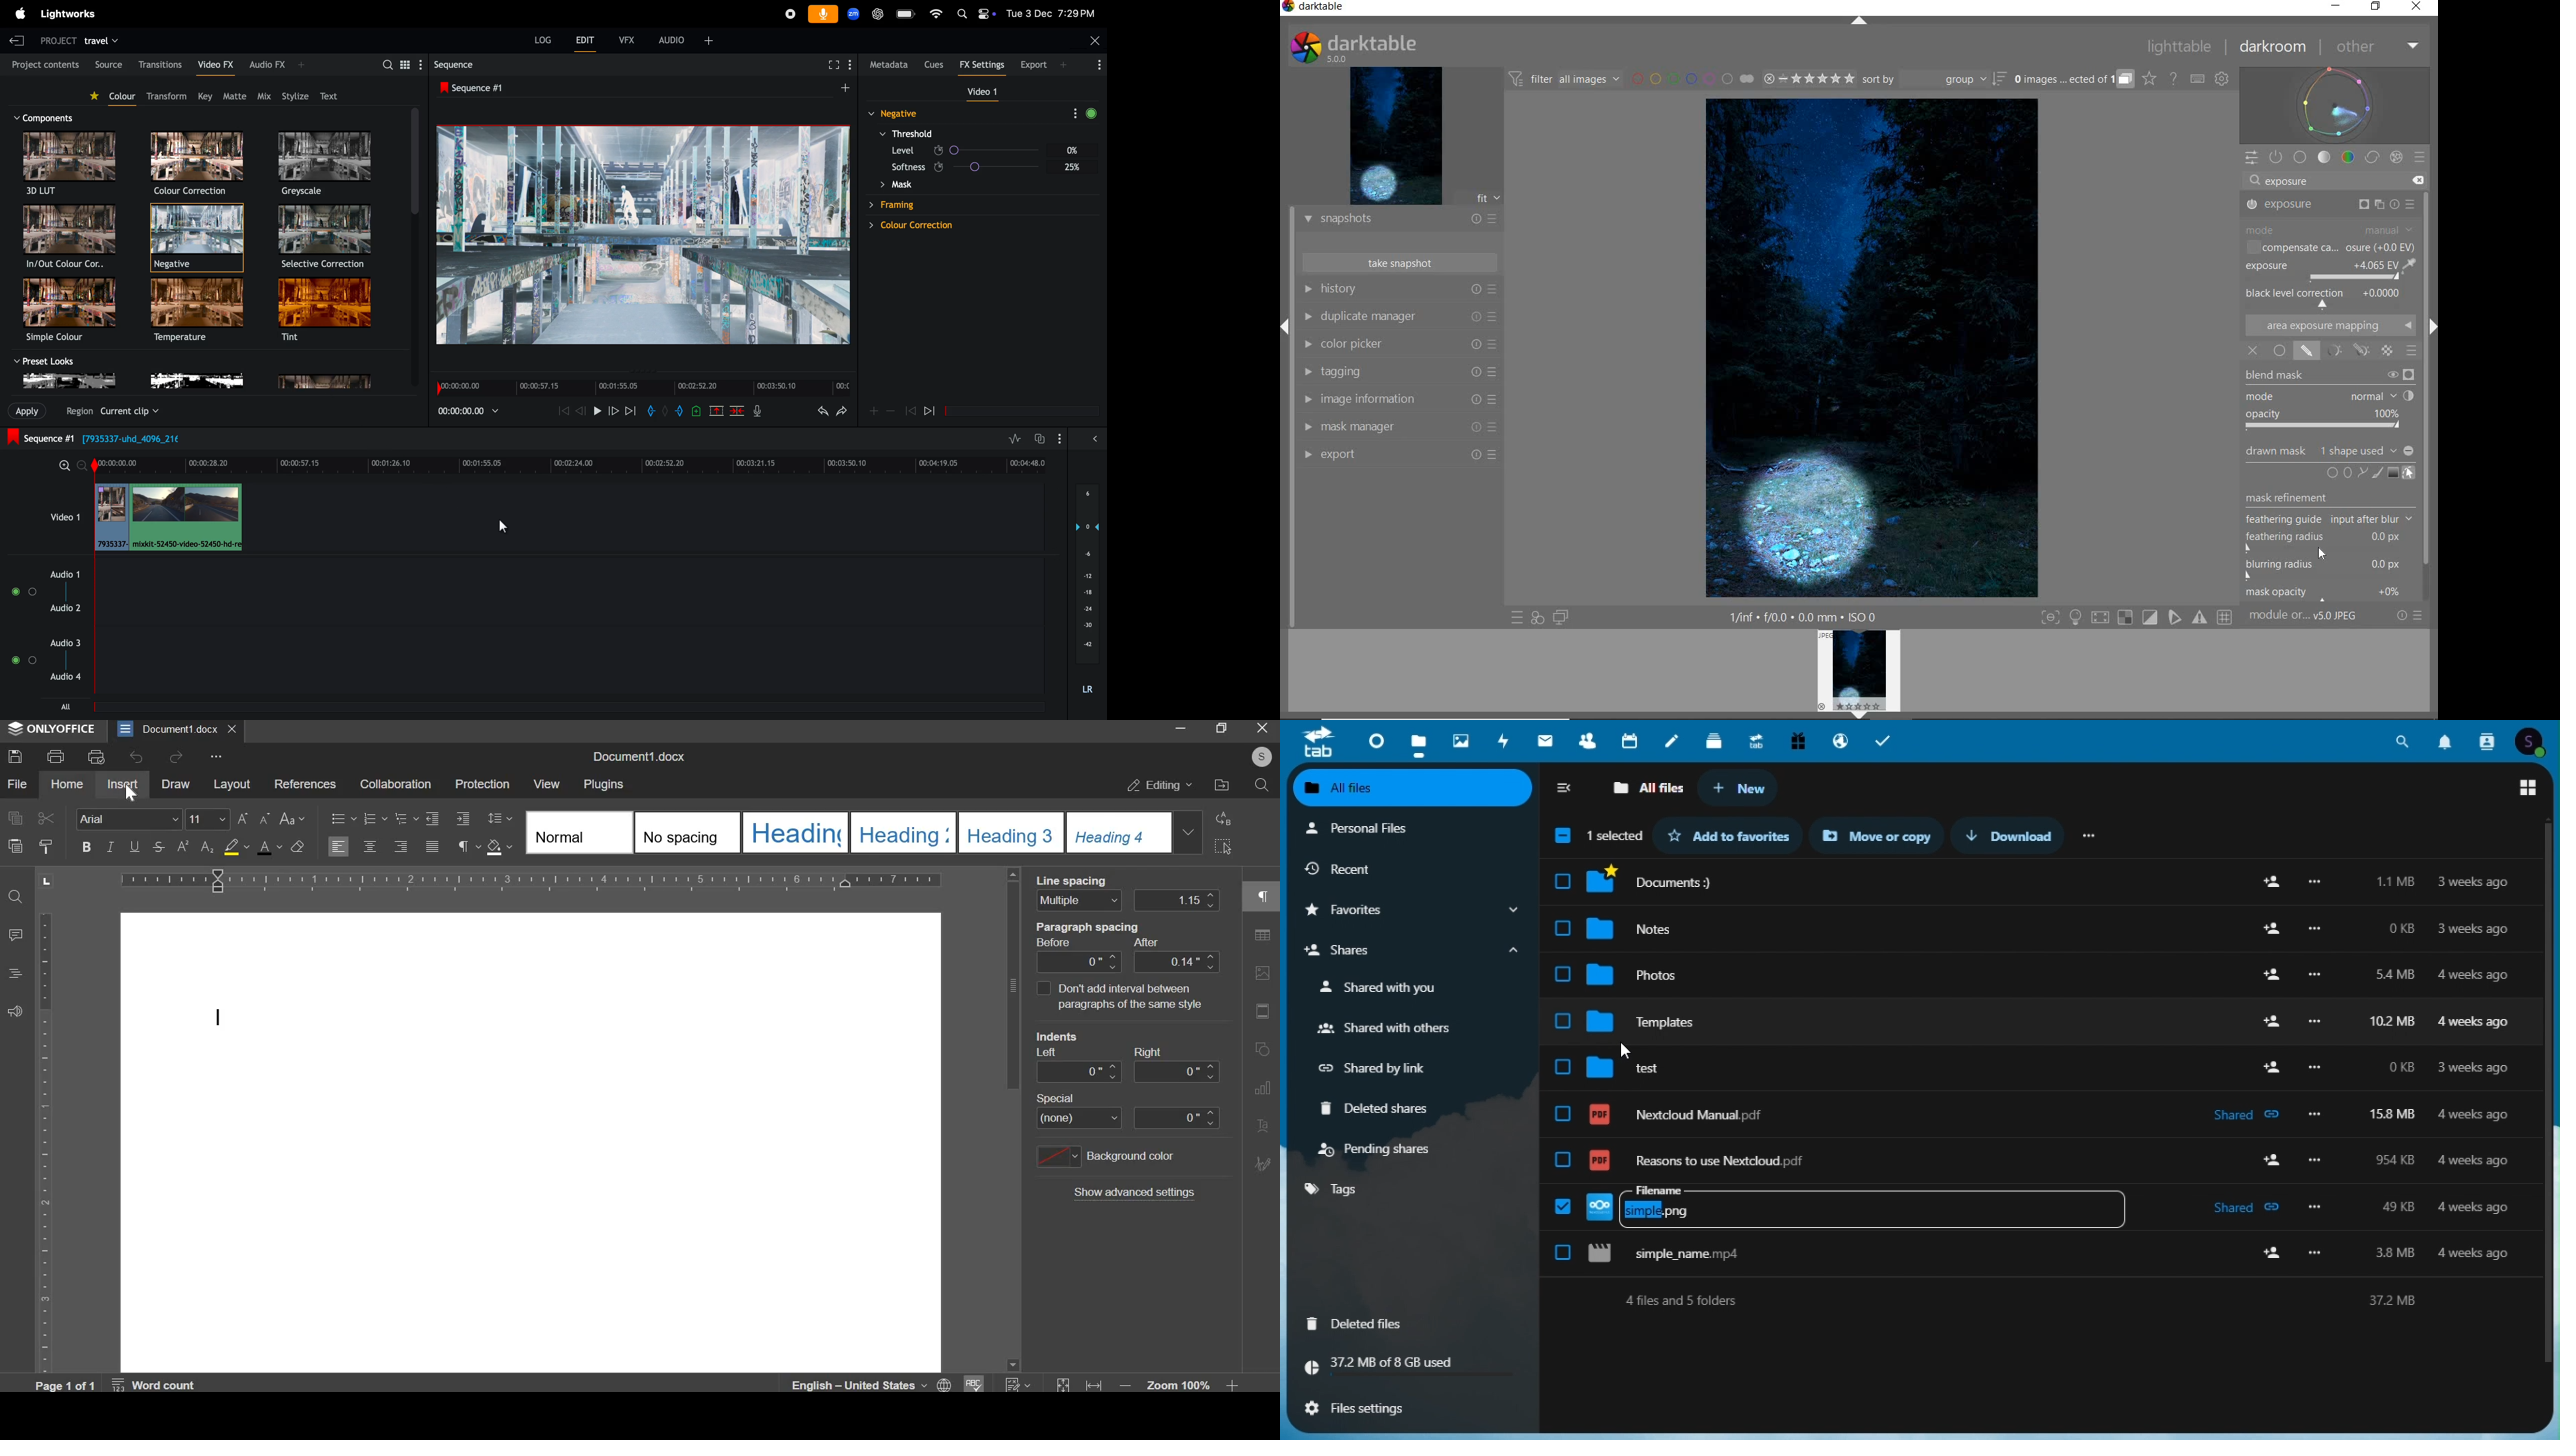 This screenshot has height=1456, width=2576. I want to click on SYSTEM LOGO, so click(1355, 46).